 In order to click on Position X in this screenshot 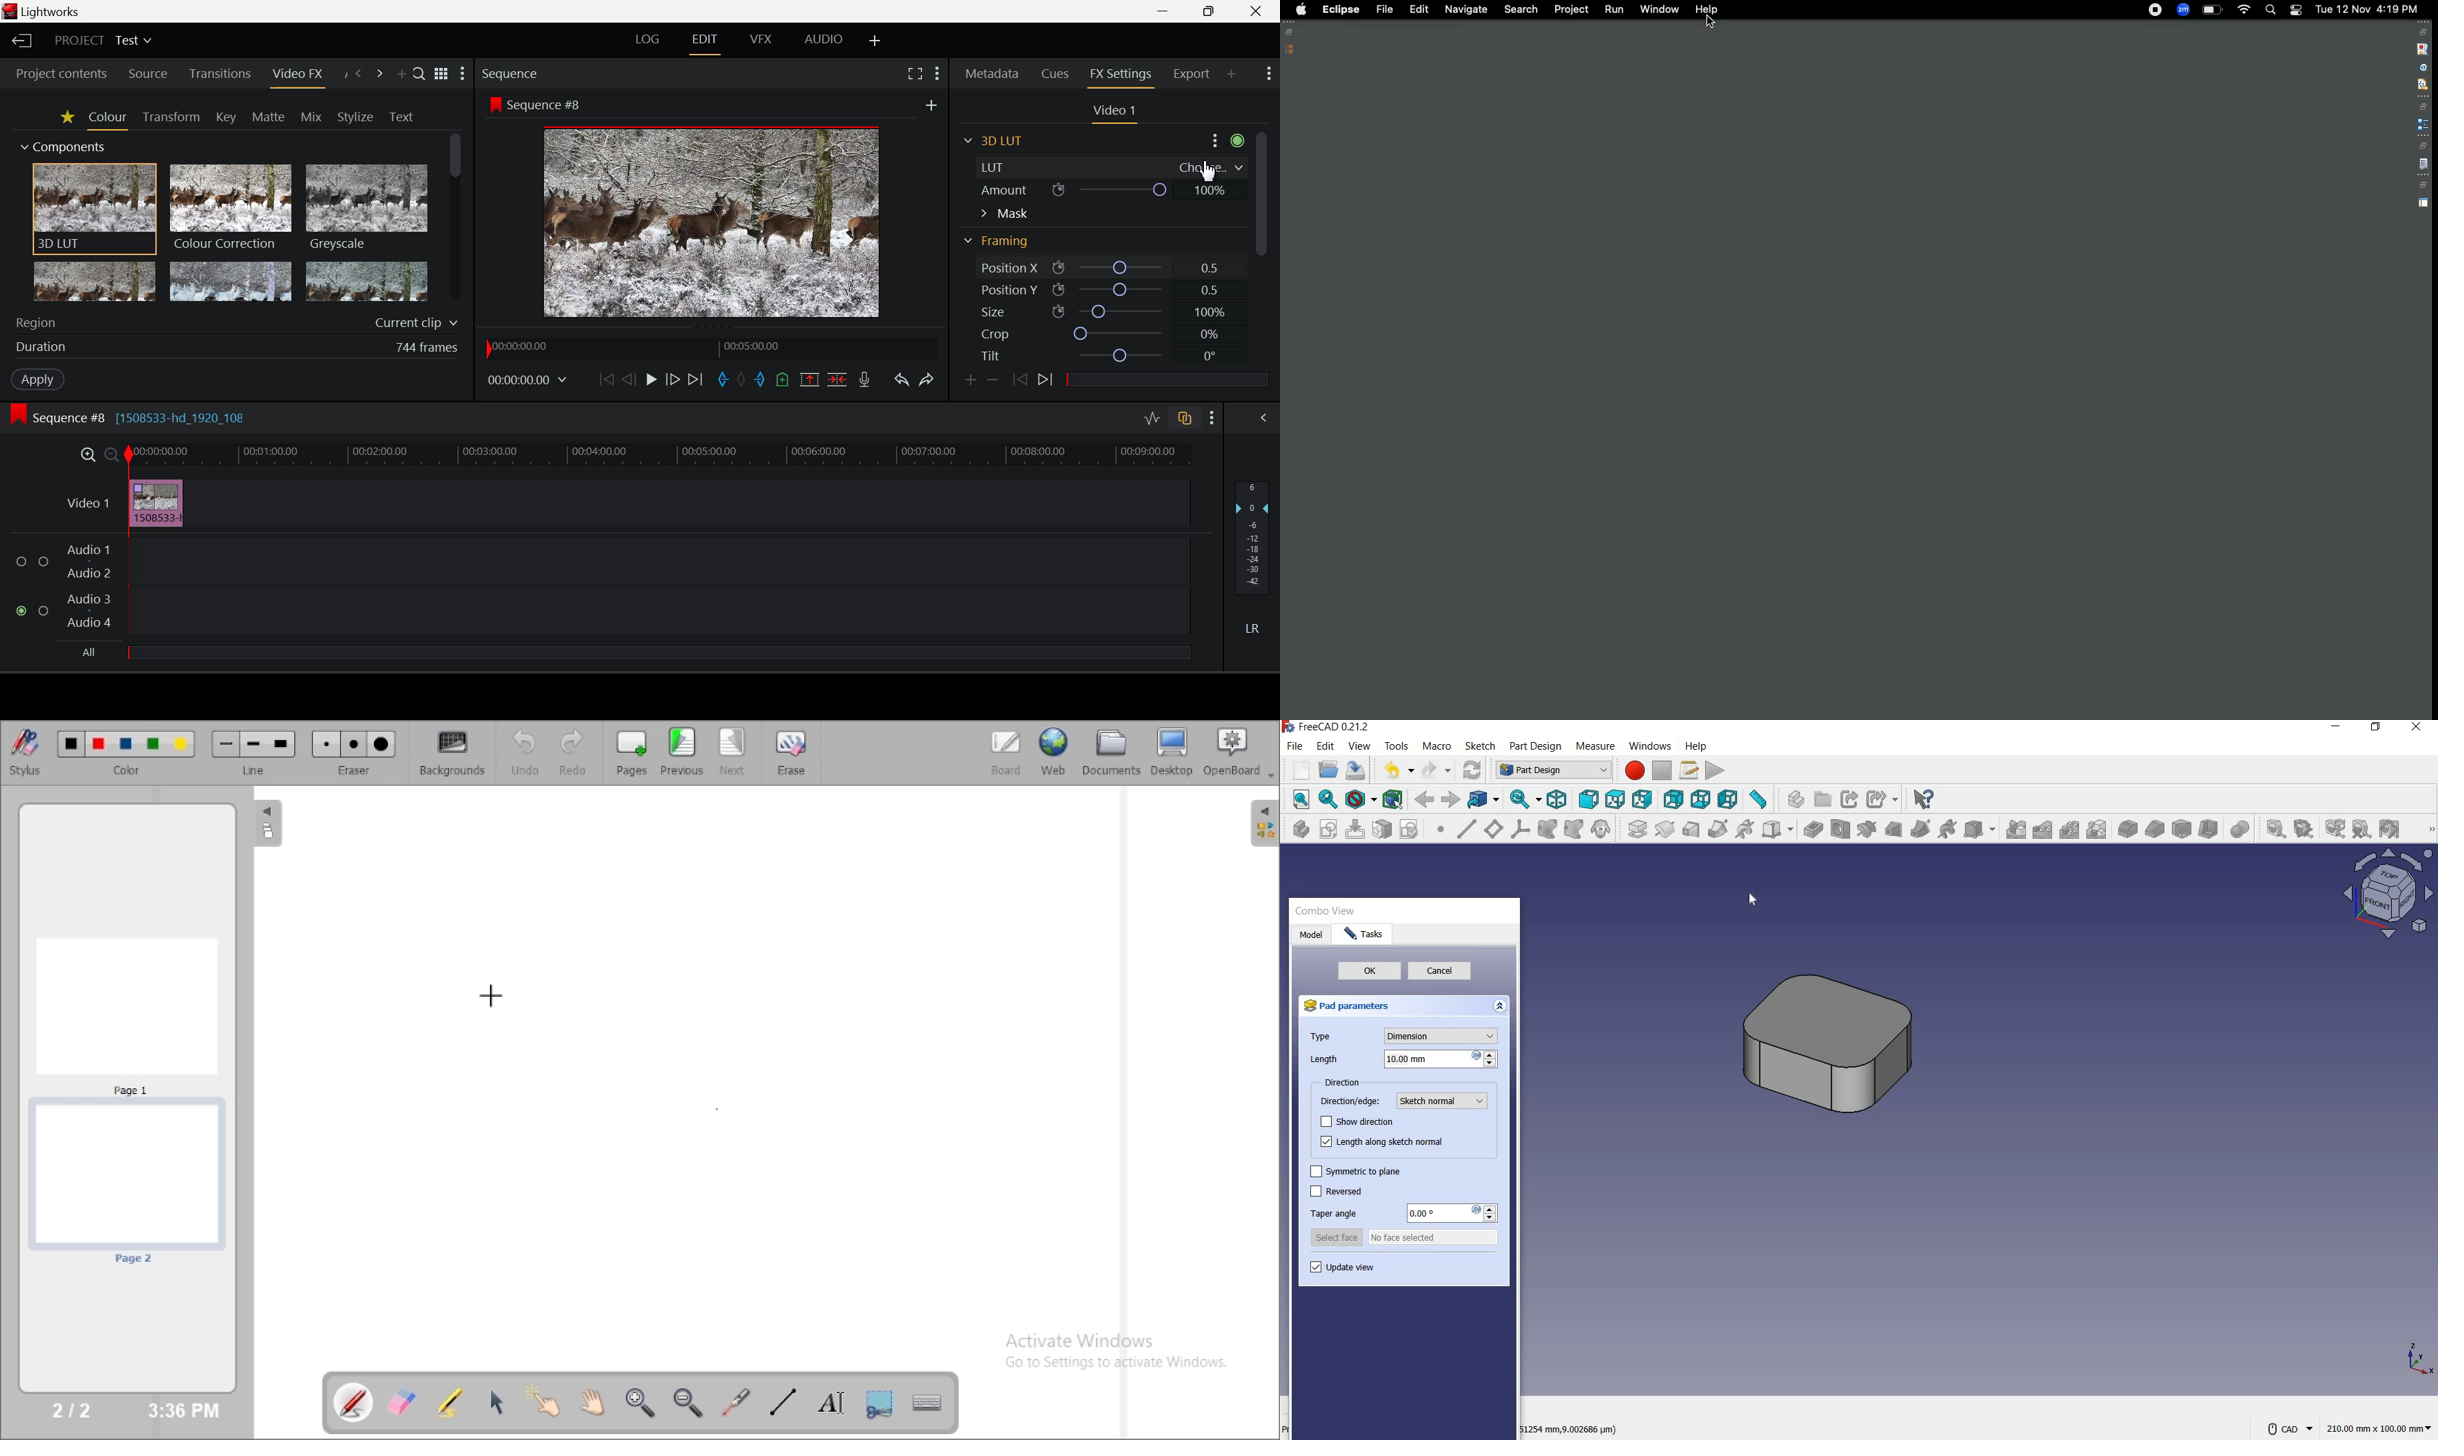, I will do `click(1103, 267)`.